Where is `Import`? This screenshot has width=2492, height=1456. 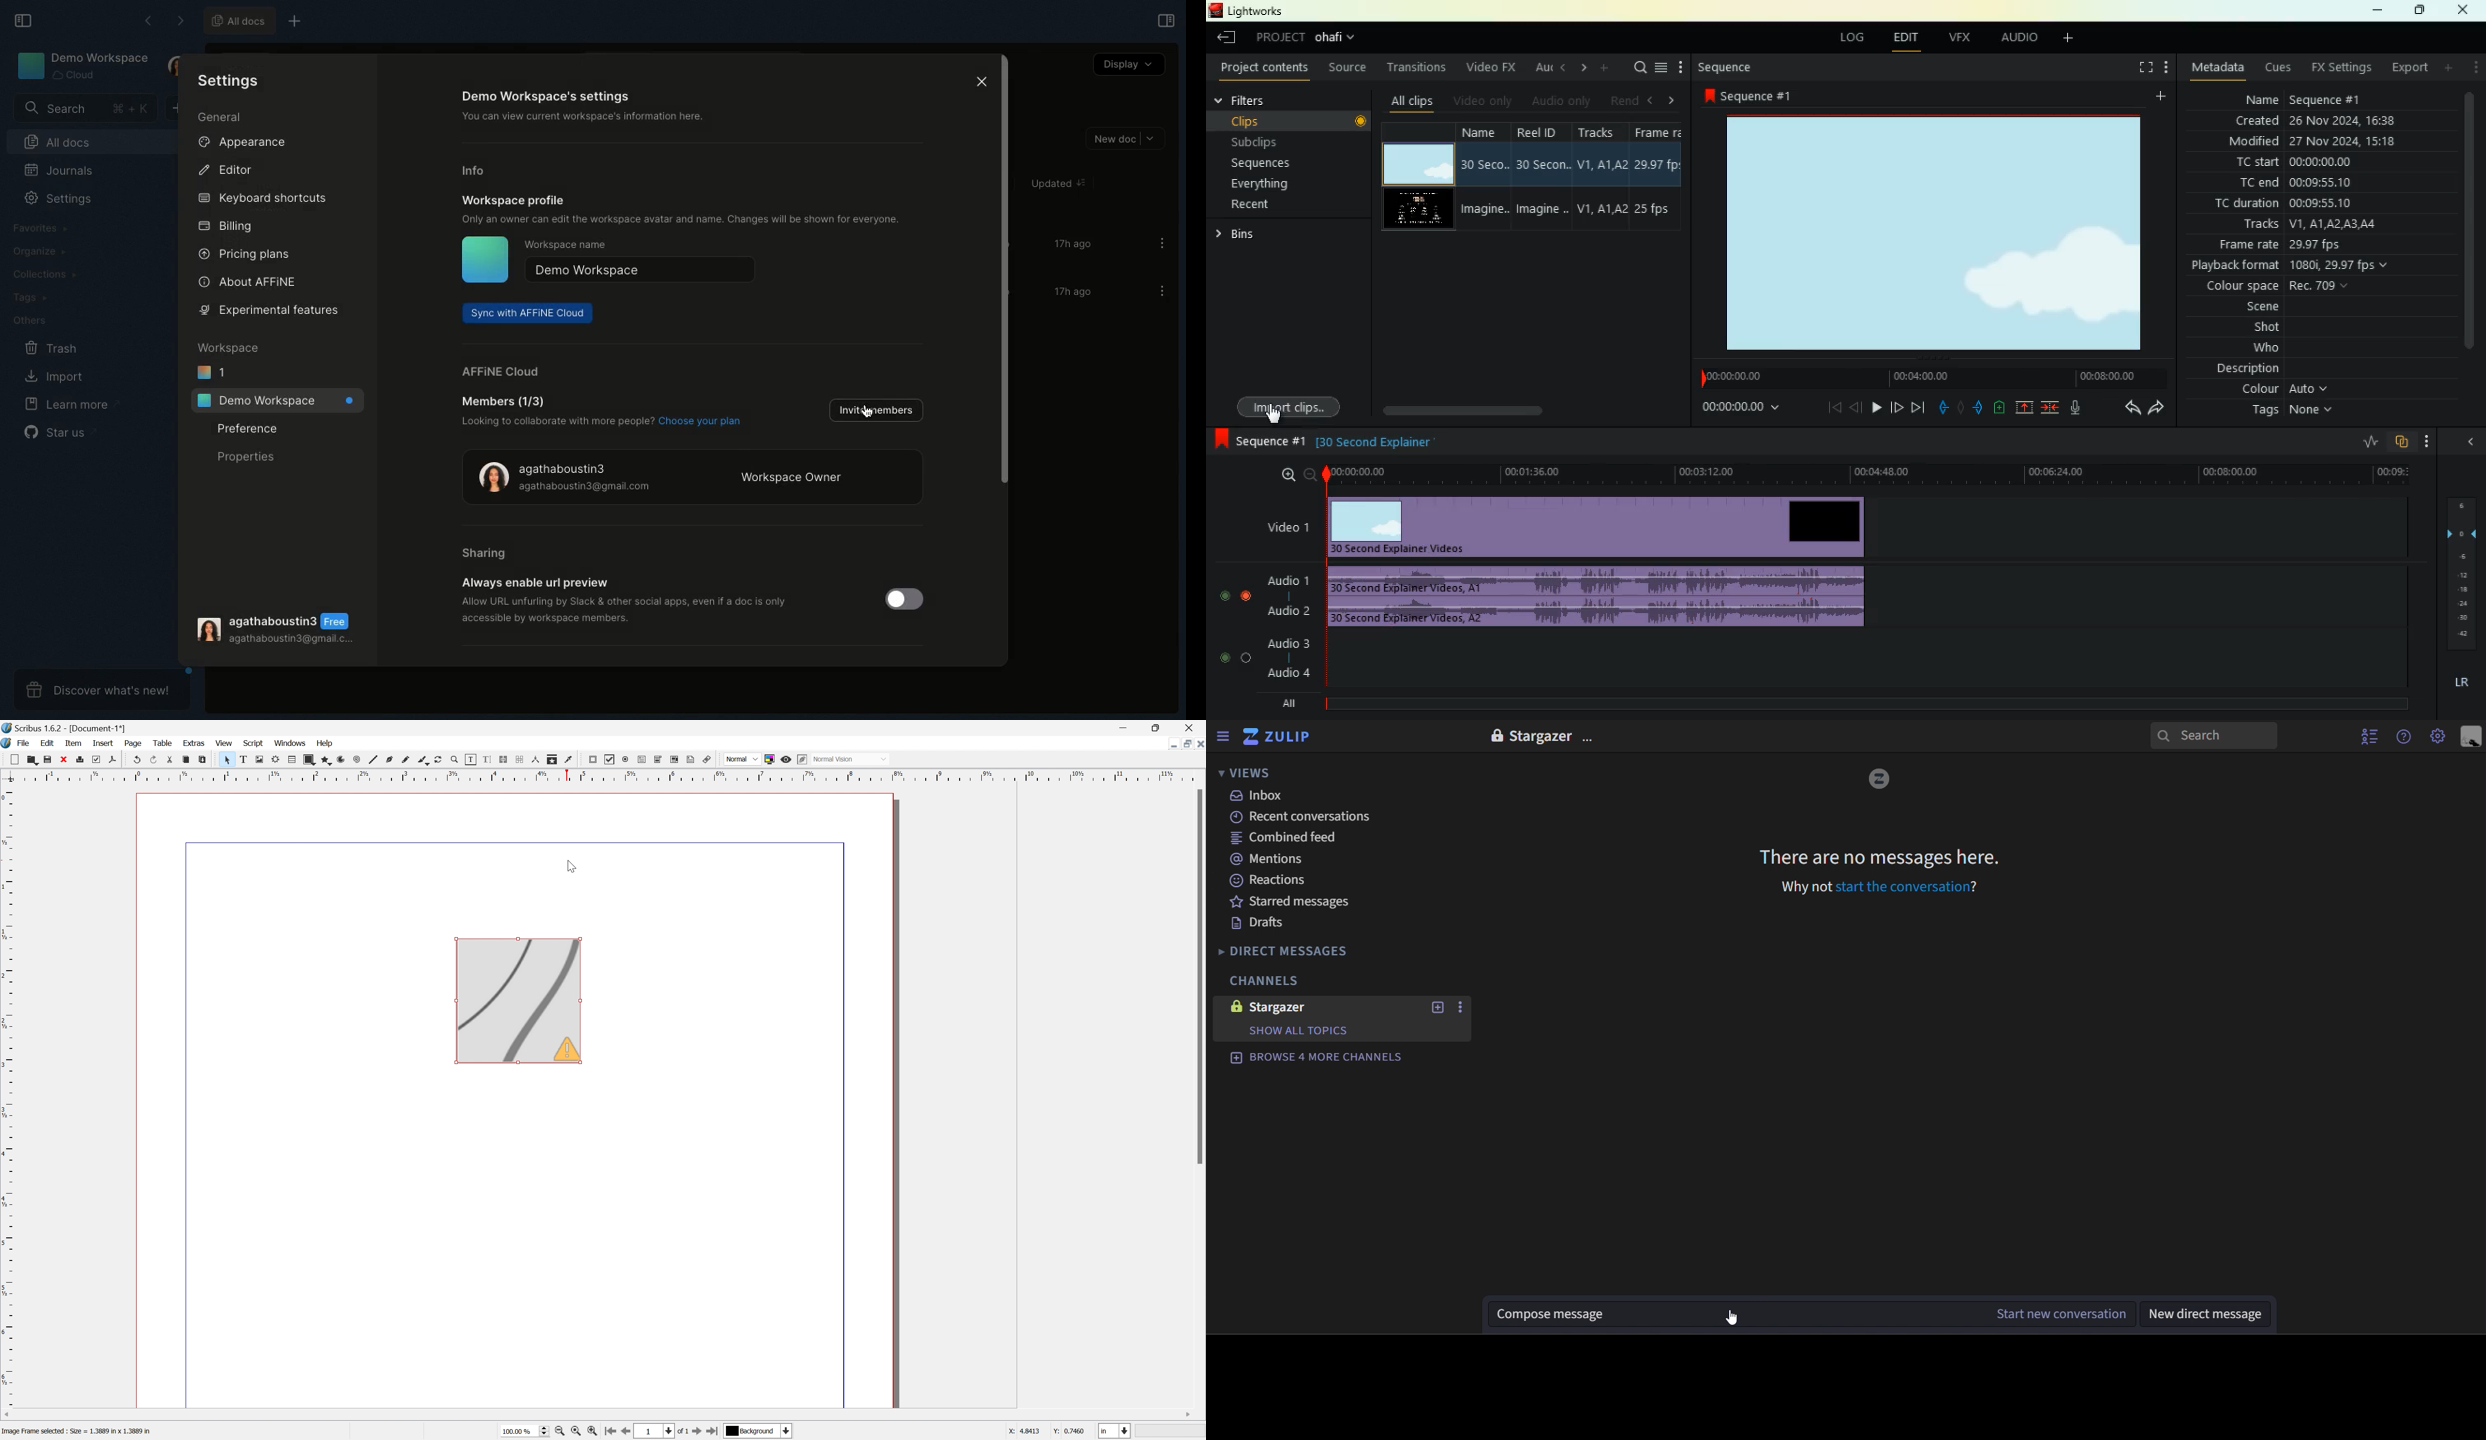
Import is located at coordinates (51, 375).